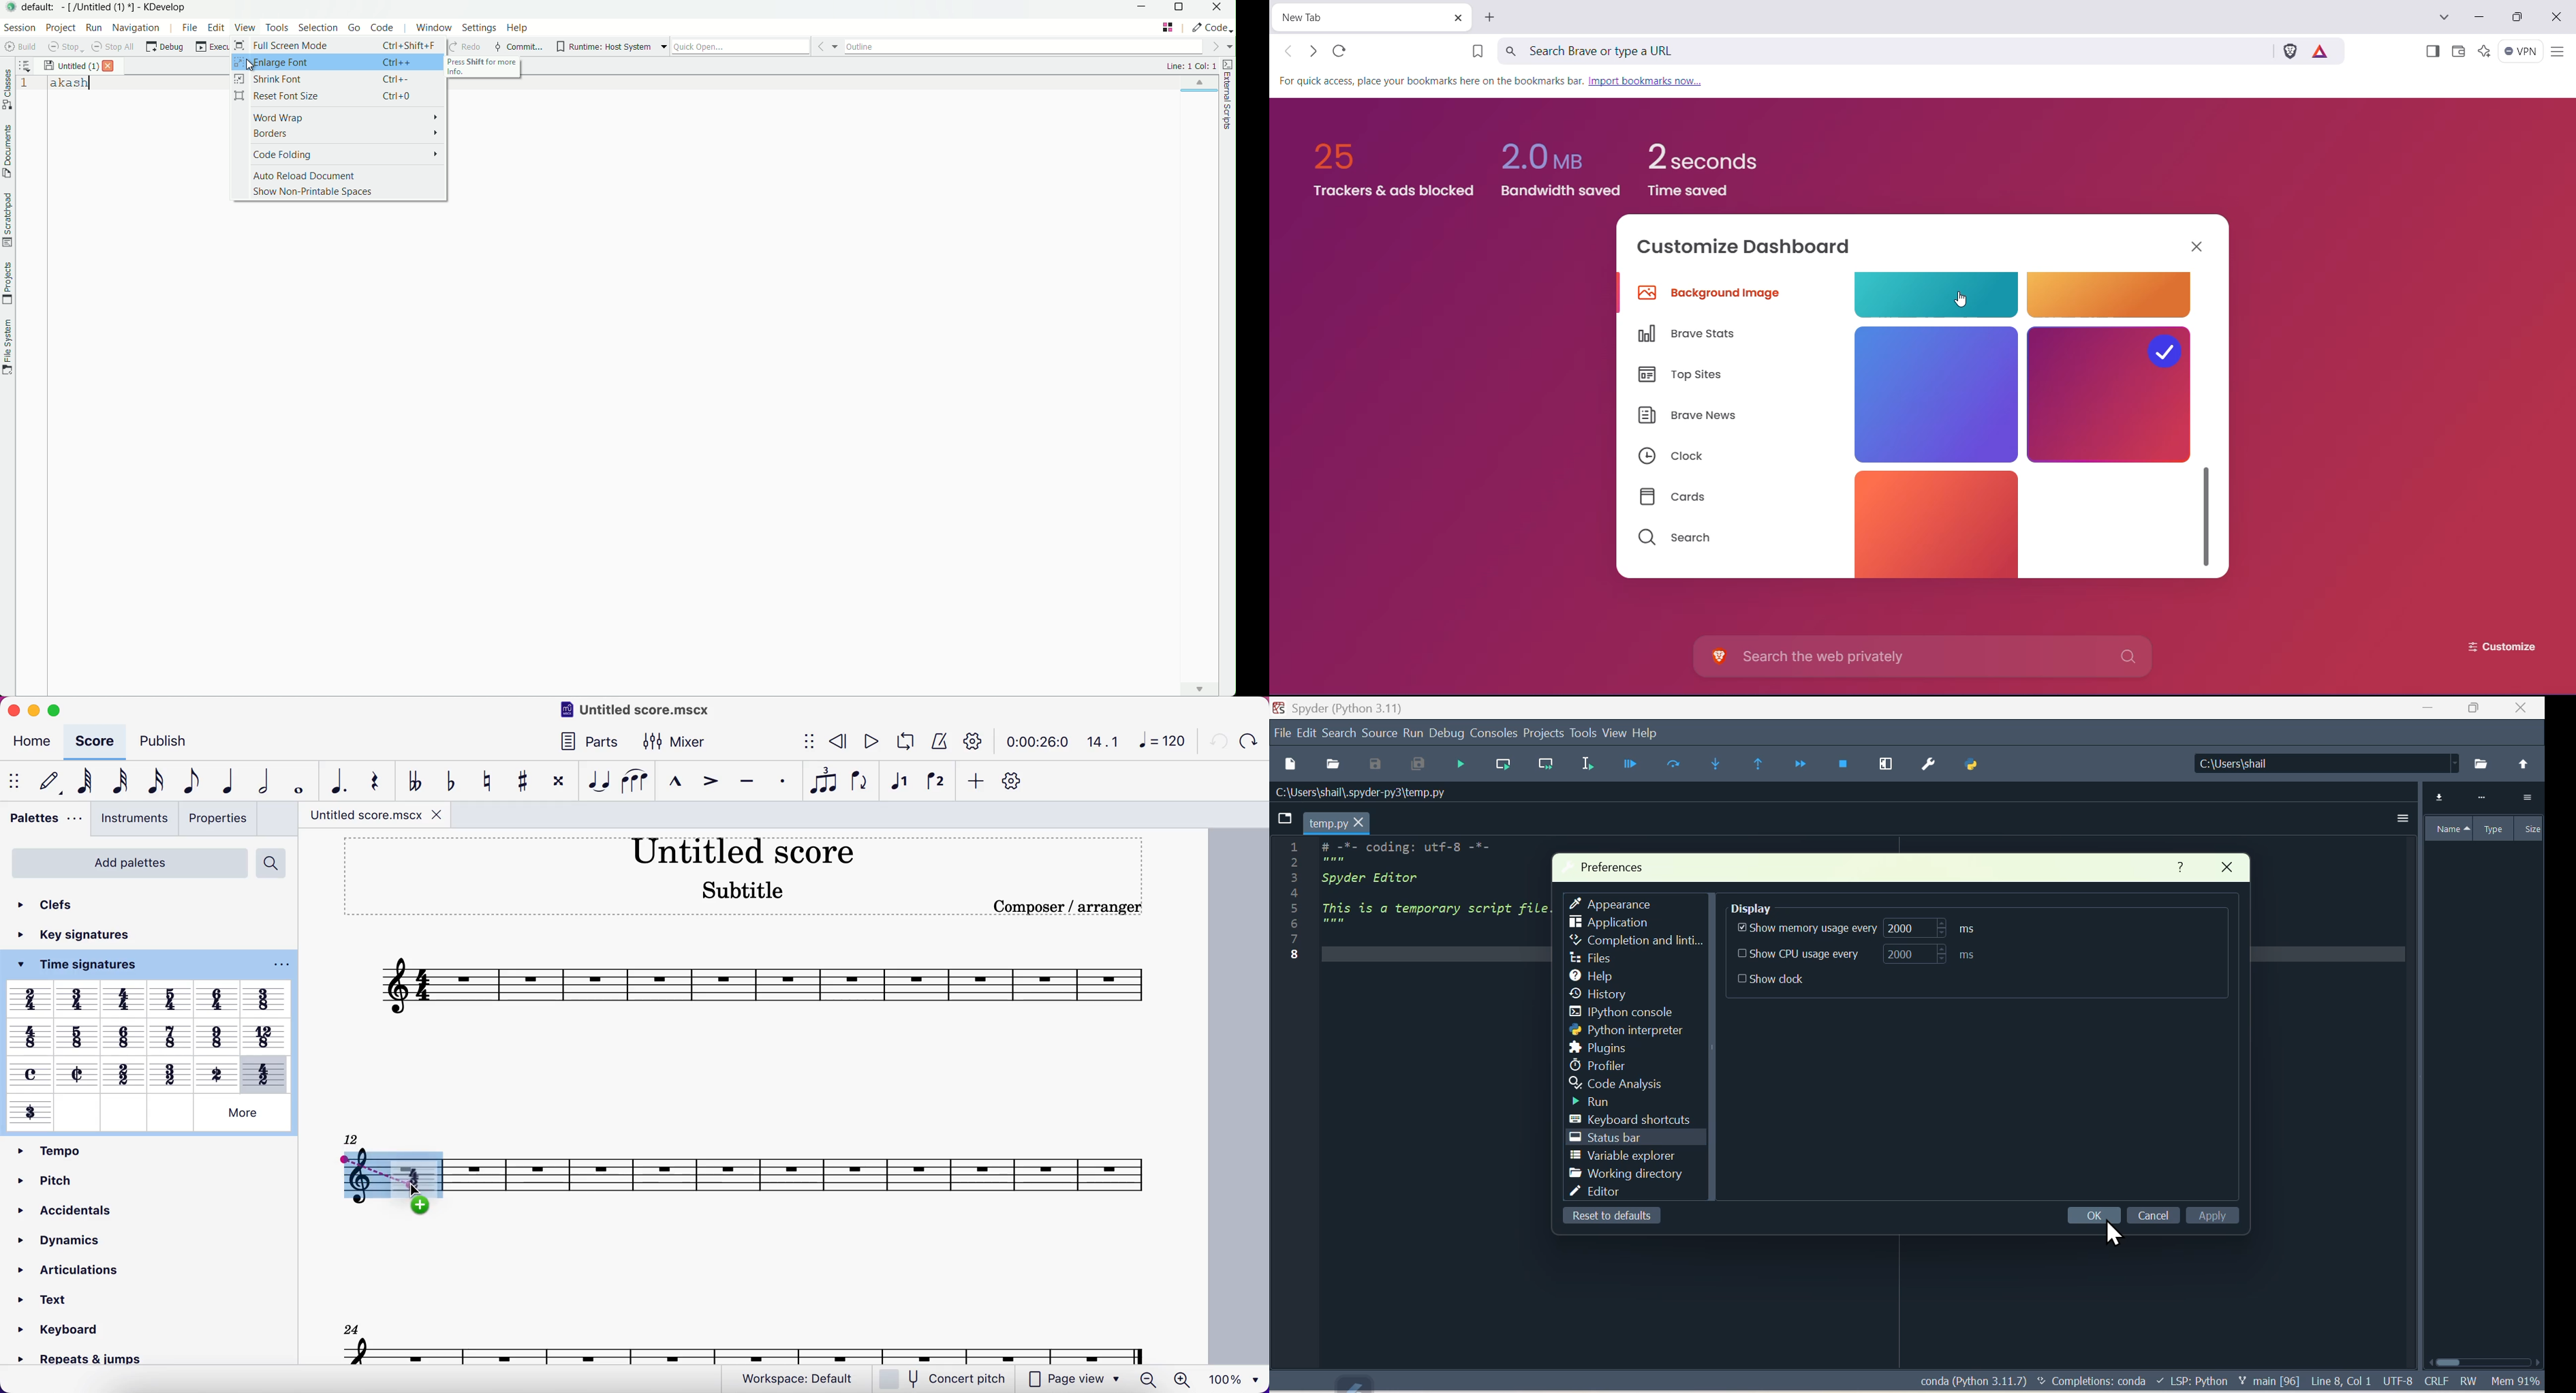  What do you see at coordinates (212, 49) in the screenshot?
I see `execute` at bounding box center [212, 49].